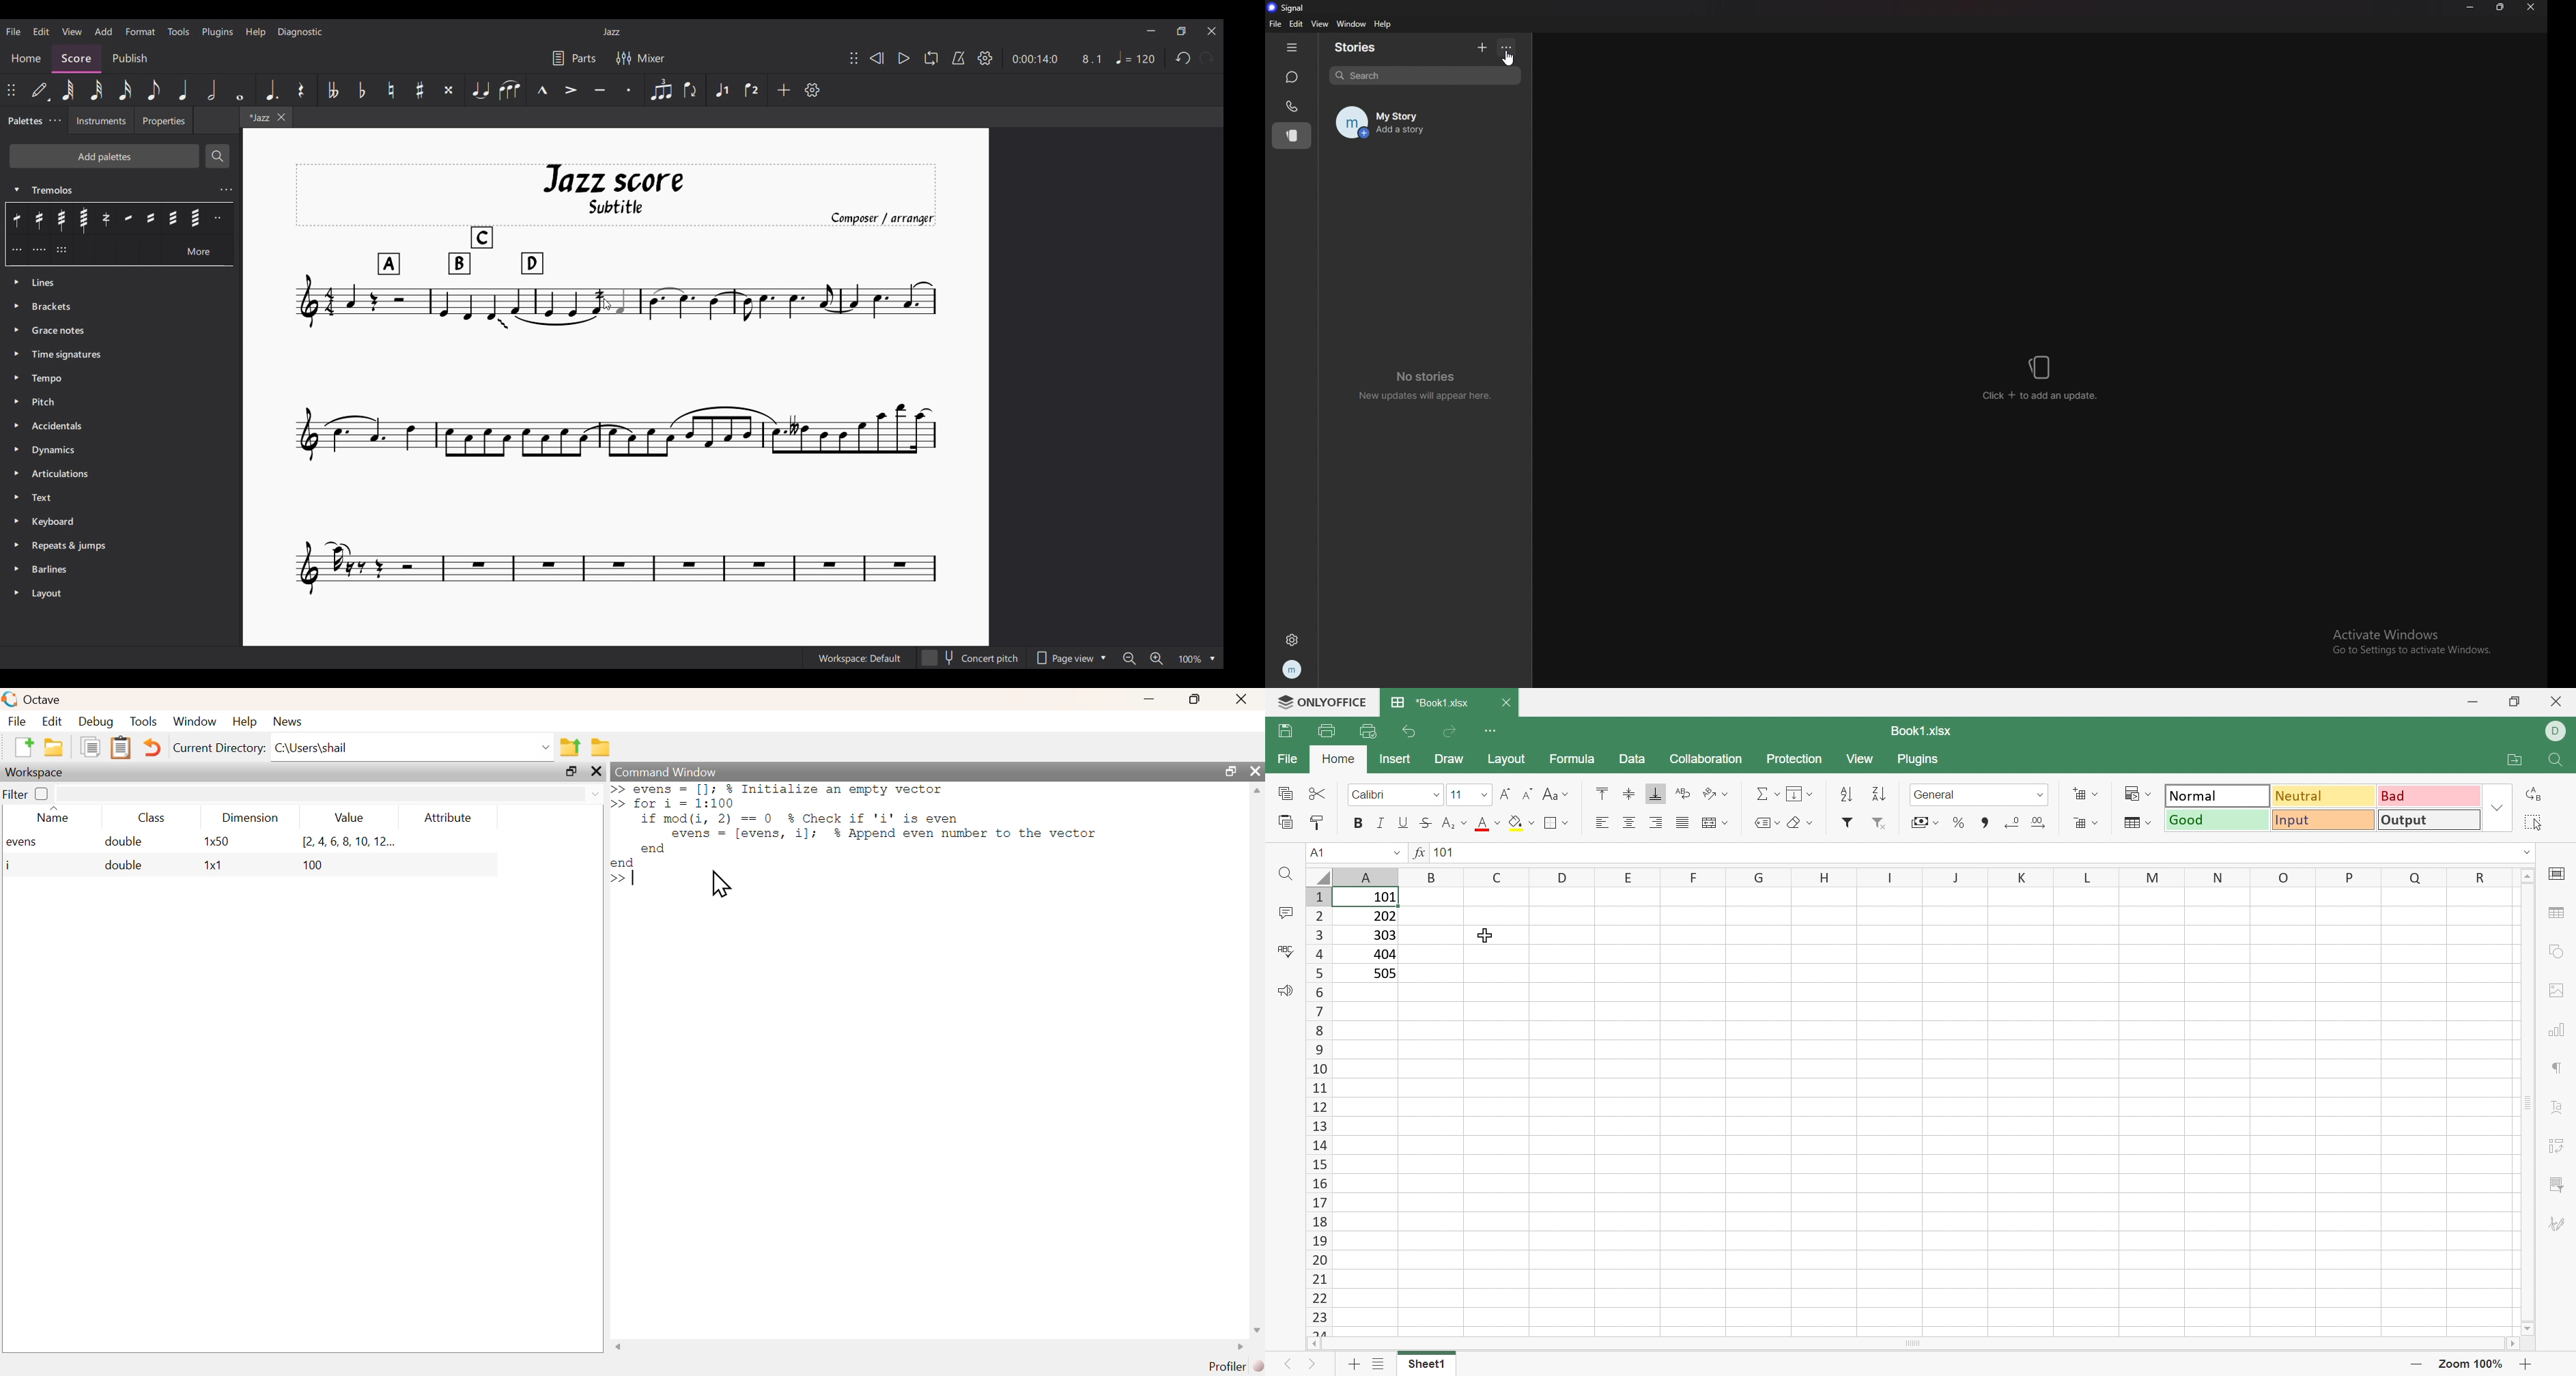 Image resolution: width=2576 pixels, height=1400 pixels. What do you see at coordinates (959, 58) in the screenshot?
I see `Metronome` at bounding box center [959, 58].